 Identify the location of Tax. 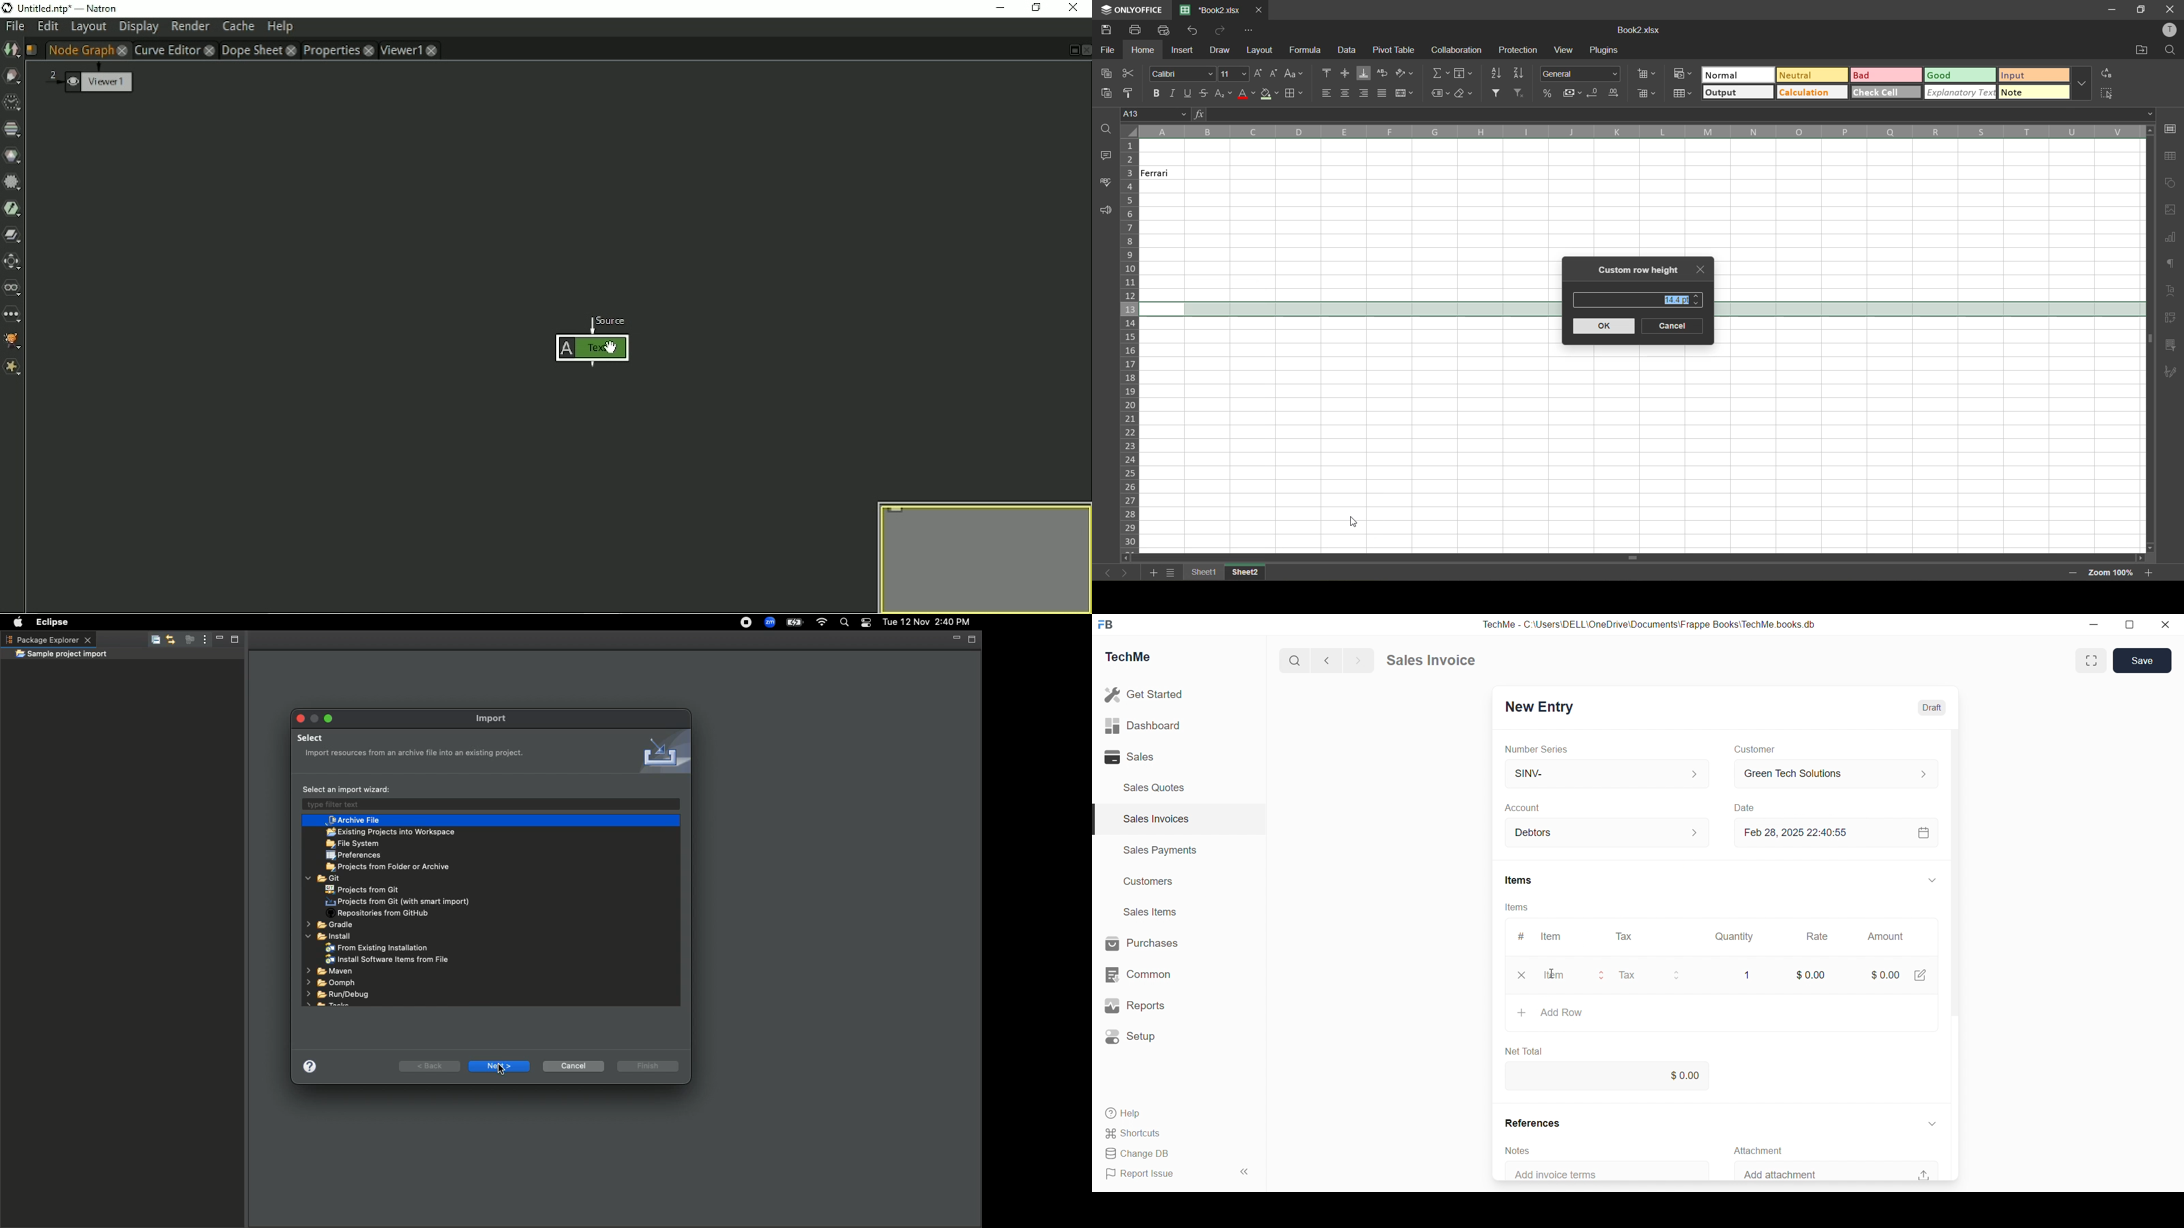
(1624, 938).